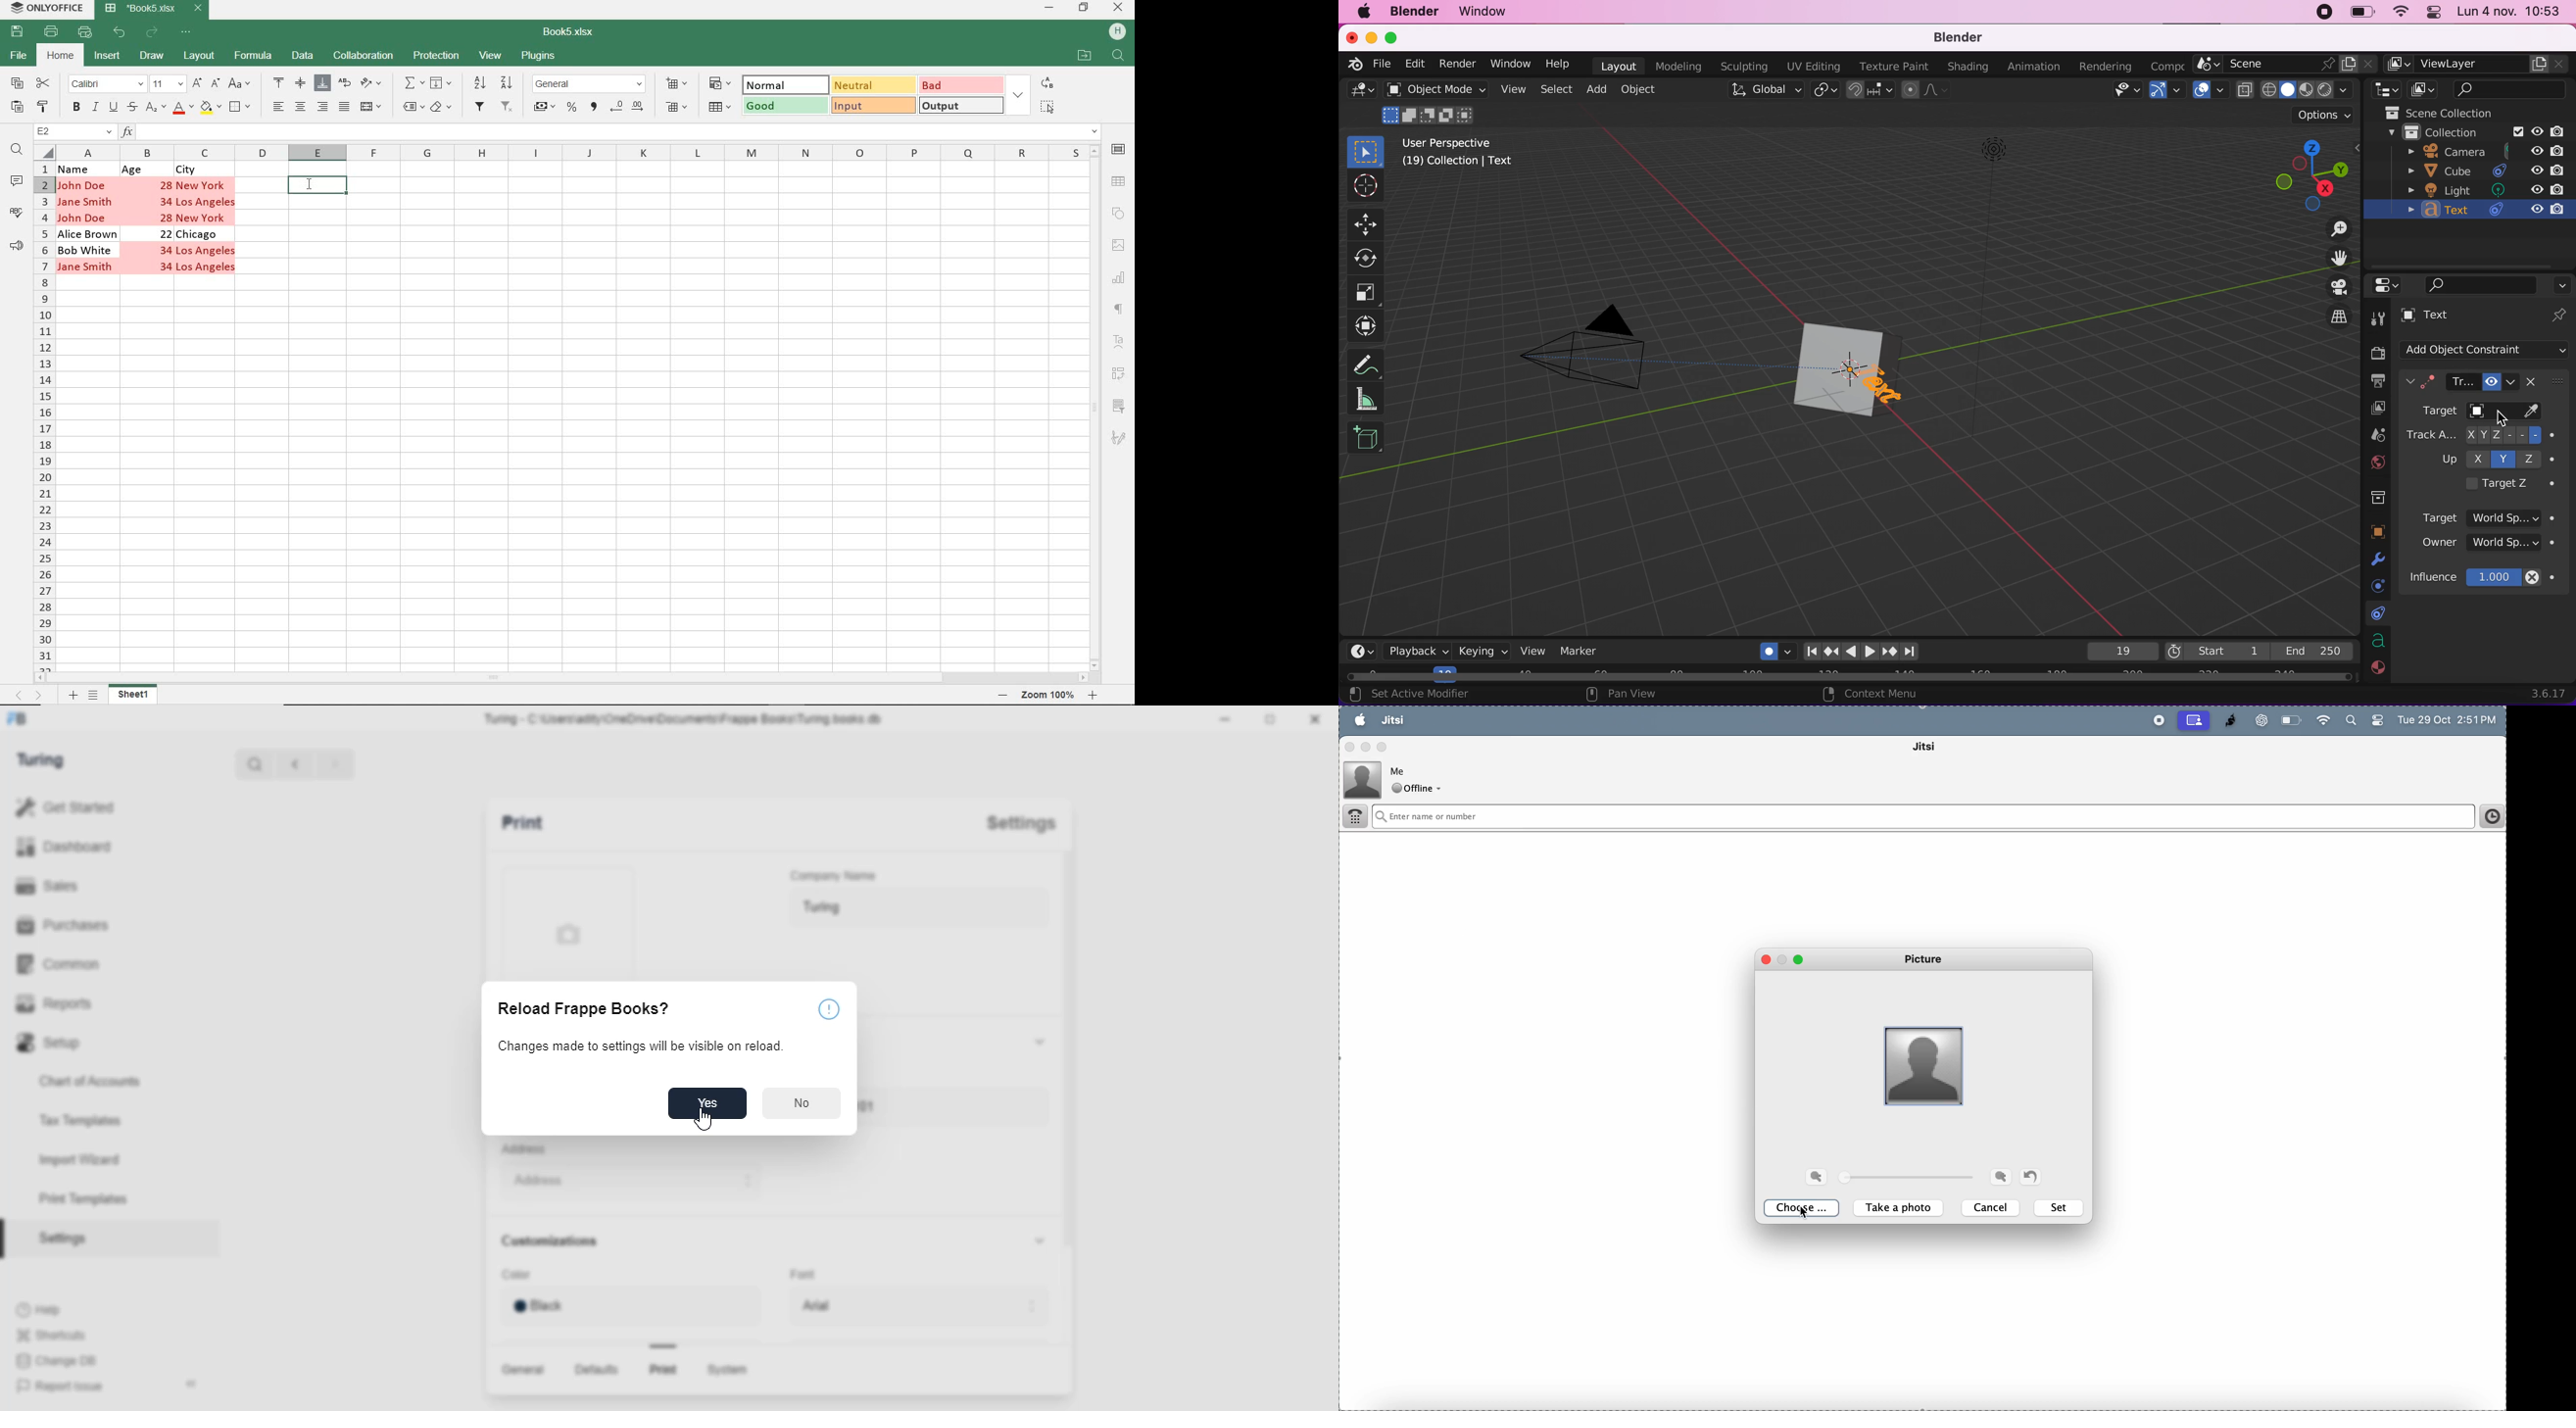 Image resolution: width=2576 pixels, height=1428 pixels. What do you see at coordinates (1049, 694) in the screenshot?
I see `Zoom out or zoom in` at bounding box center [1049, 694].